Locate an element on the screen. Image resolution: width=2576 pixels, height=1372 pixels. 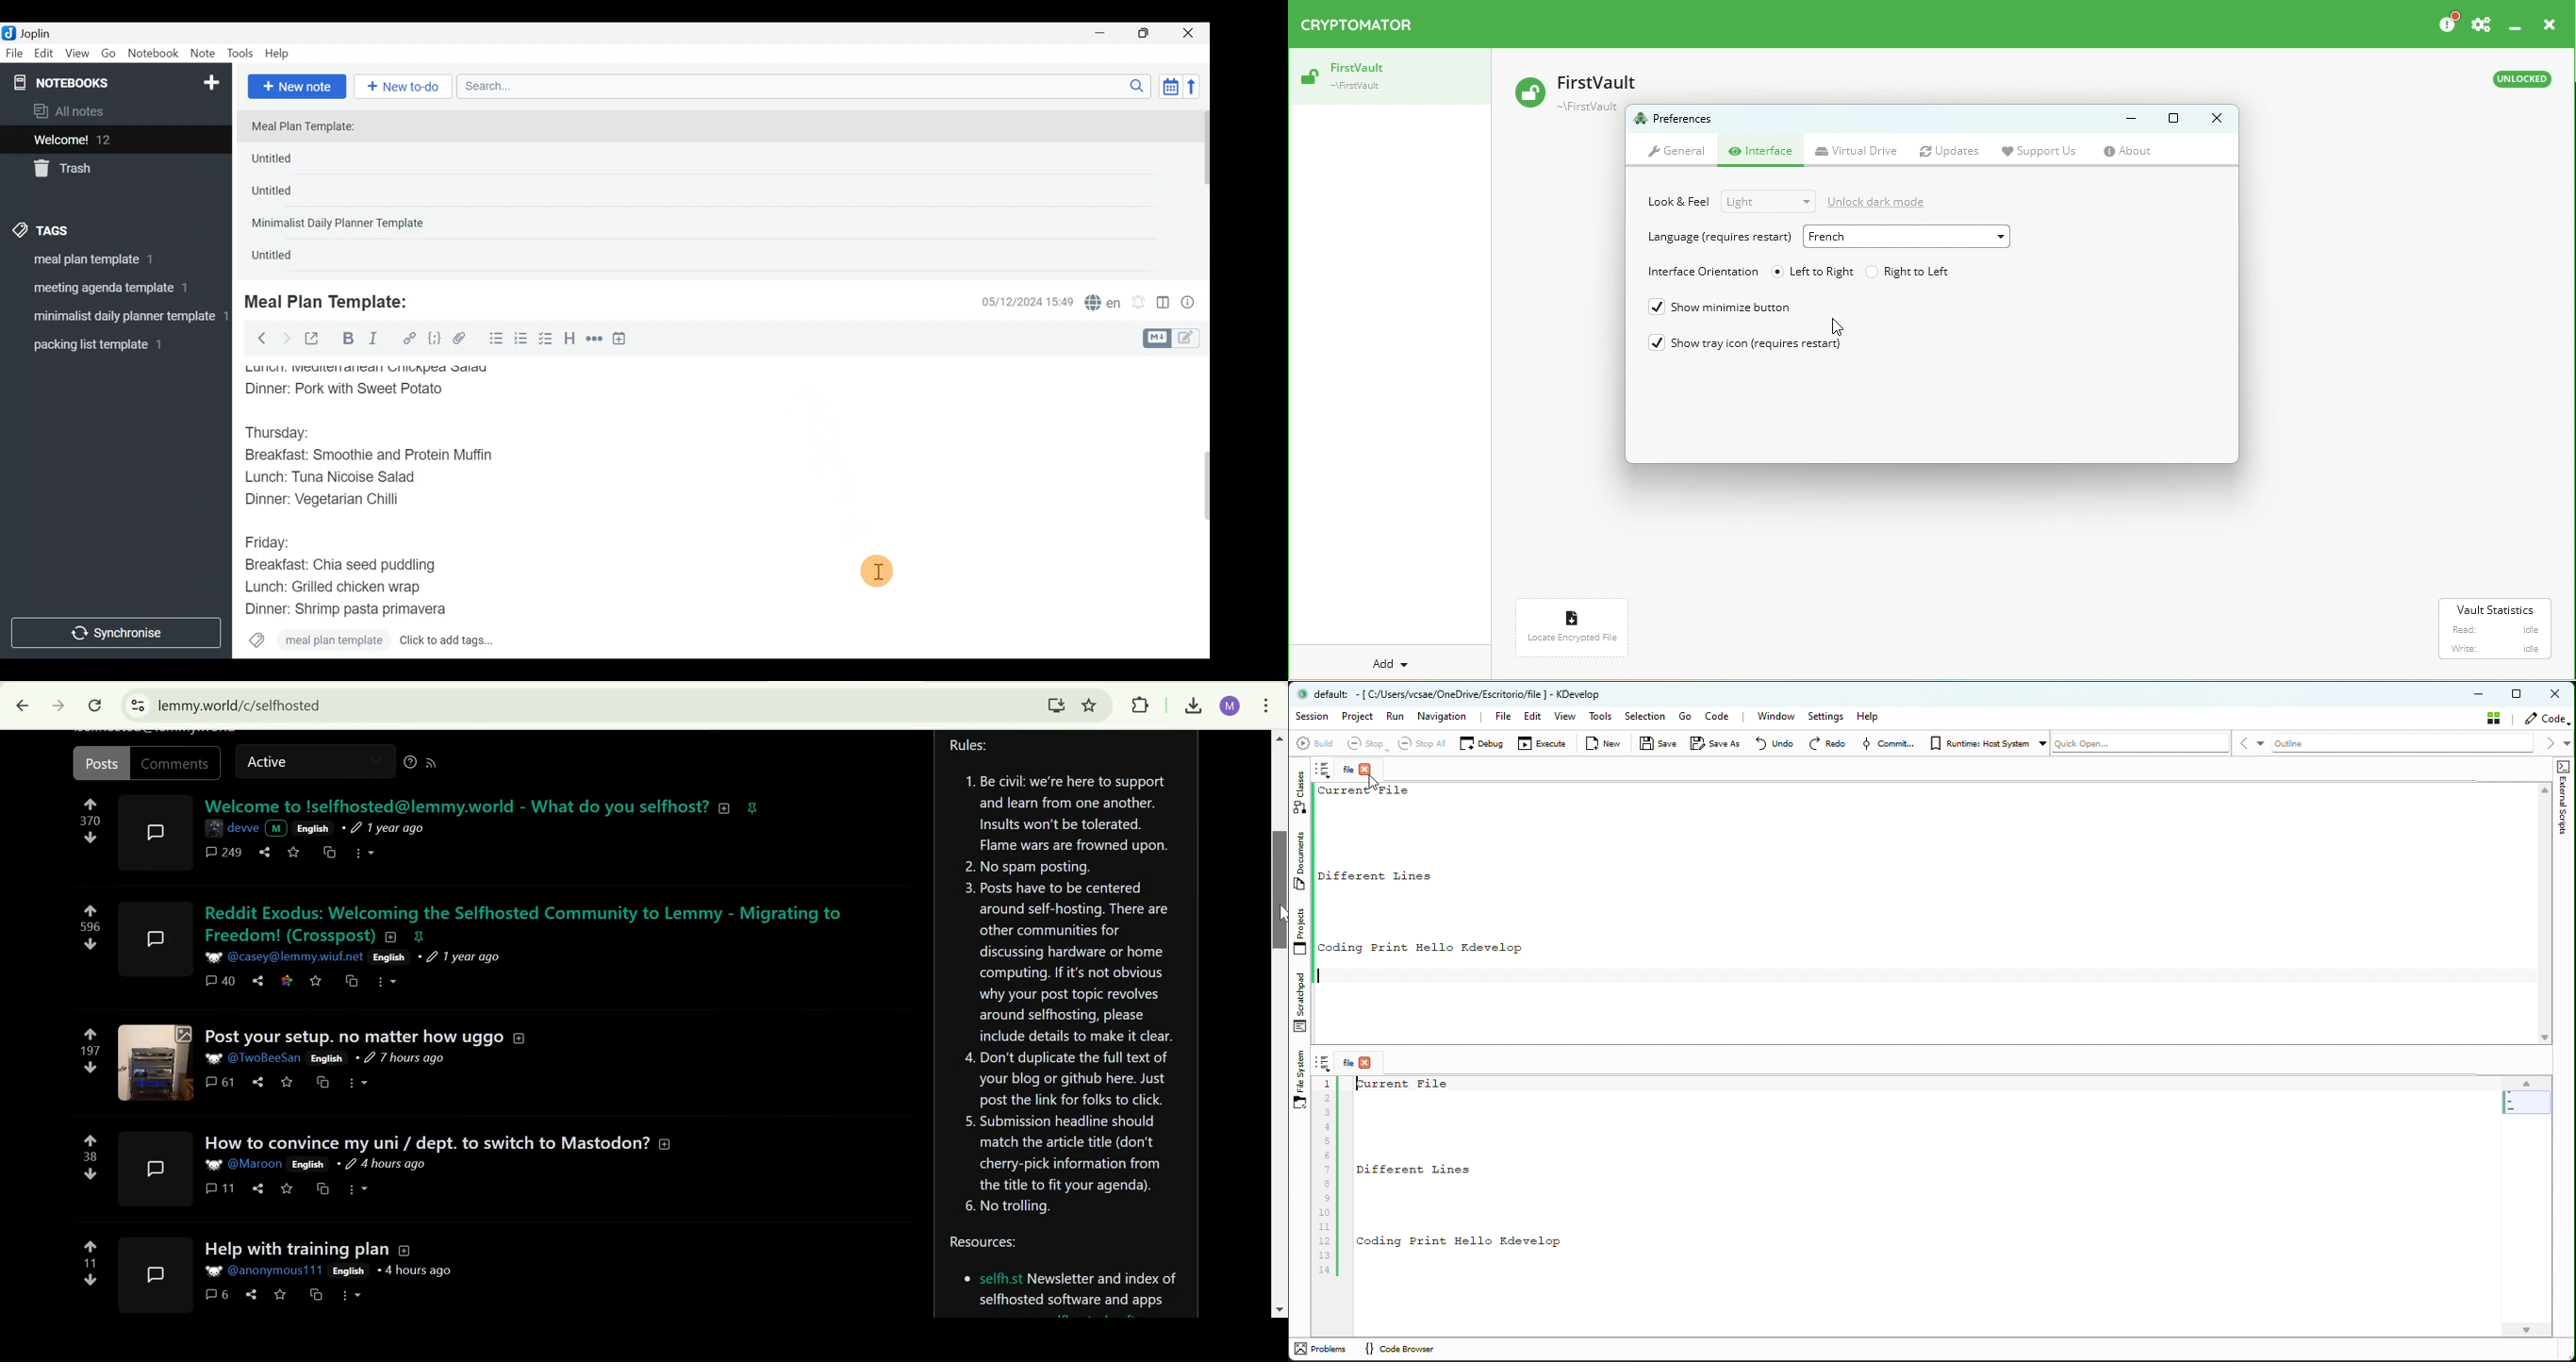
collapse is located at coordinates (519, 1037).